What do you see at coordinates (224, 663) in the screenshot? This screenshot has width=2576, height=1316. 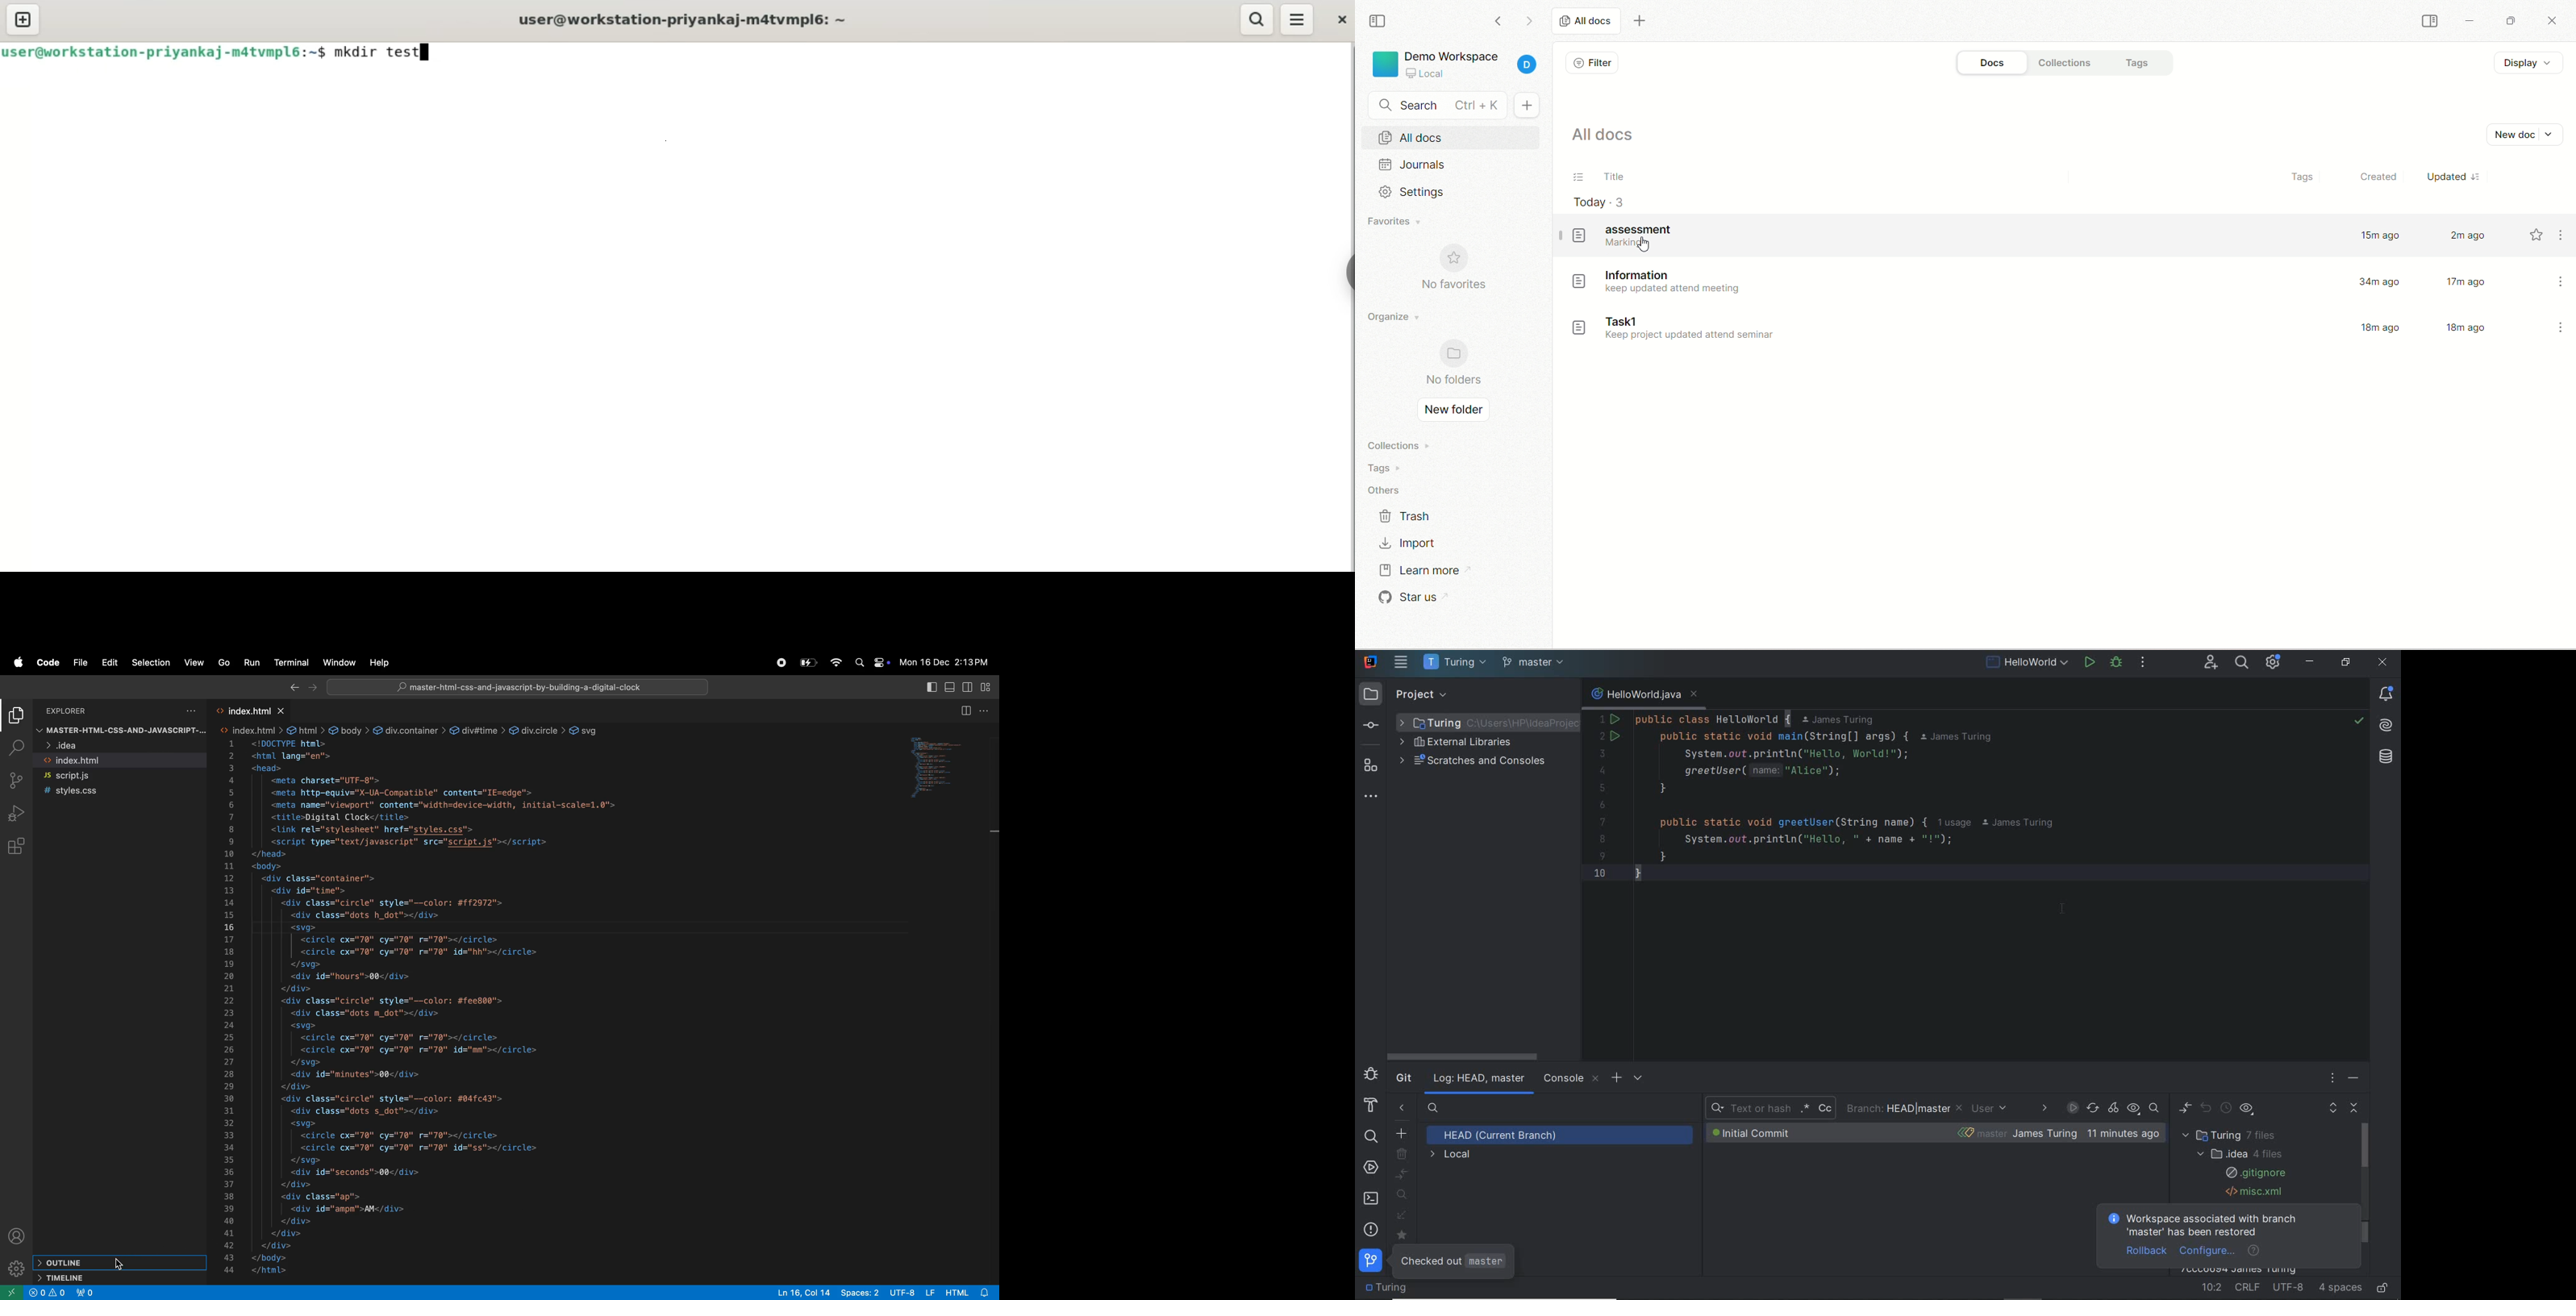 I see `Go` at bounding box center [224, 663].